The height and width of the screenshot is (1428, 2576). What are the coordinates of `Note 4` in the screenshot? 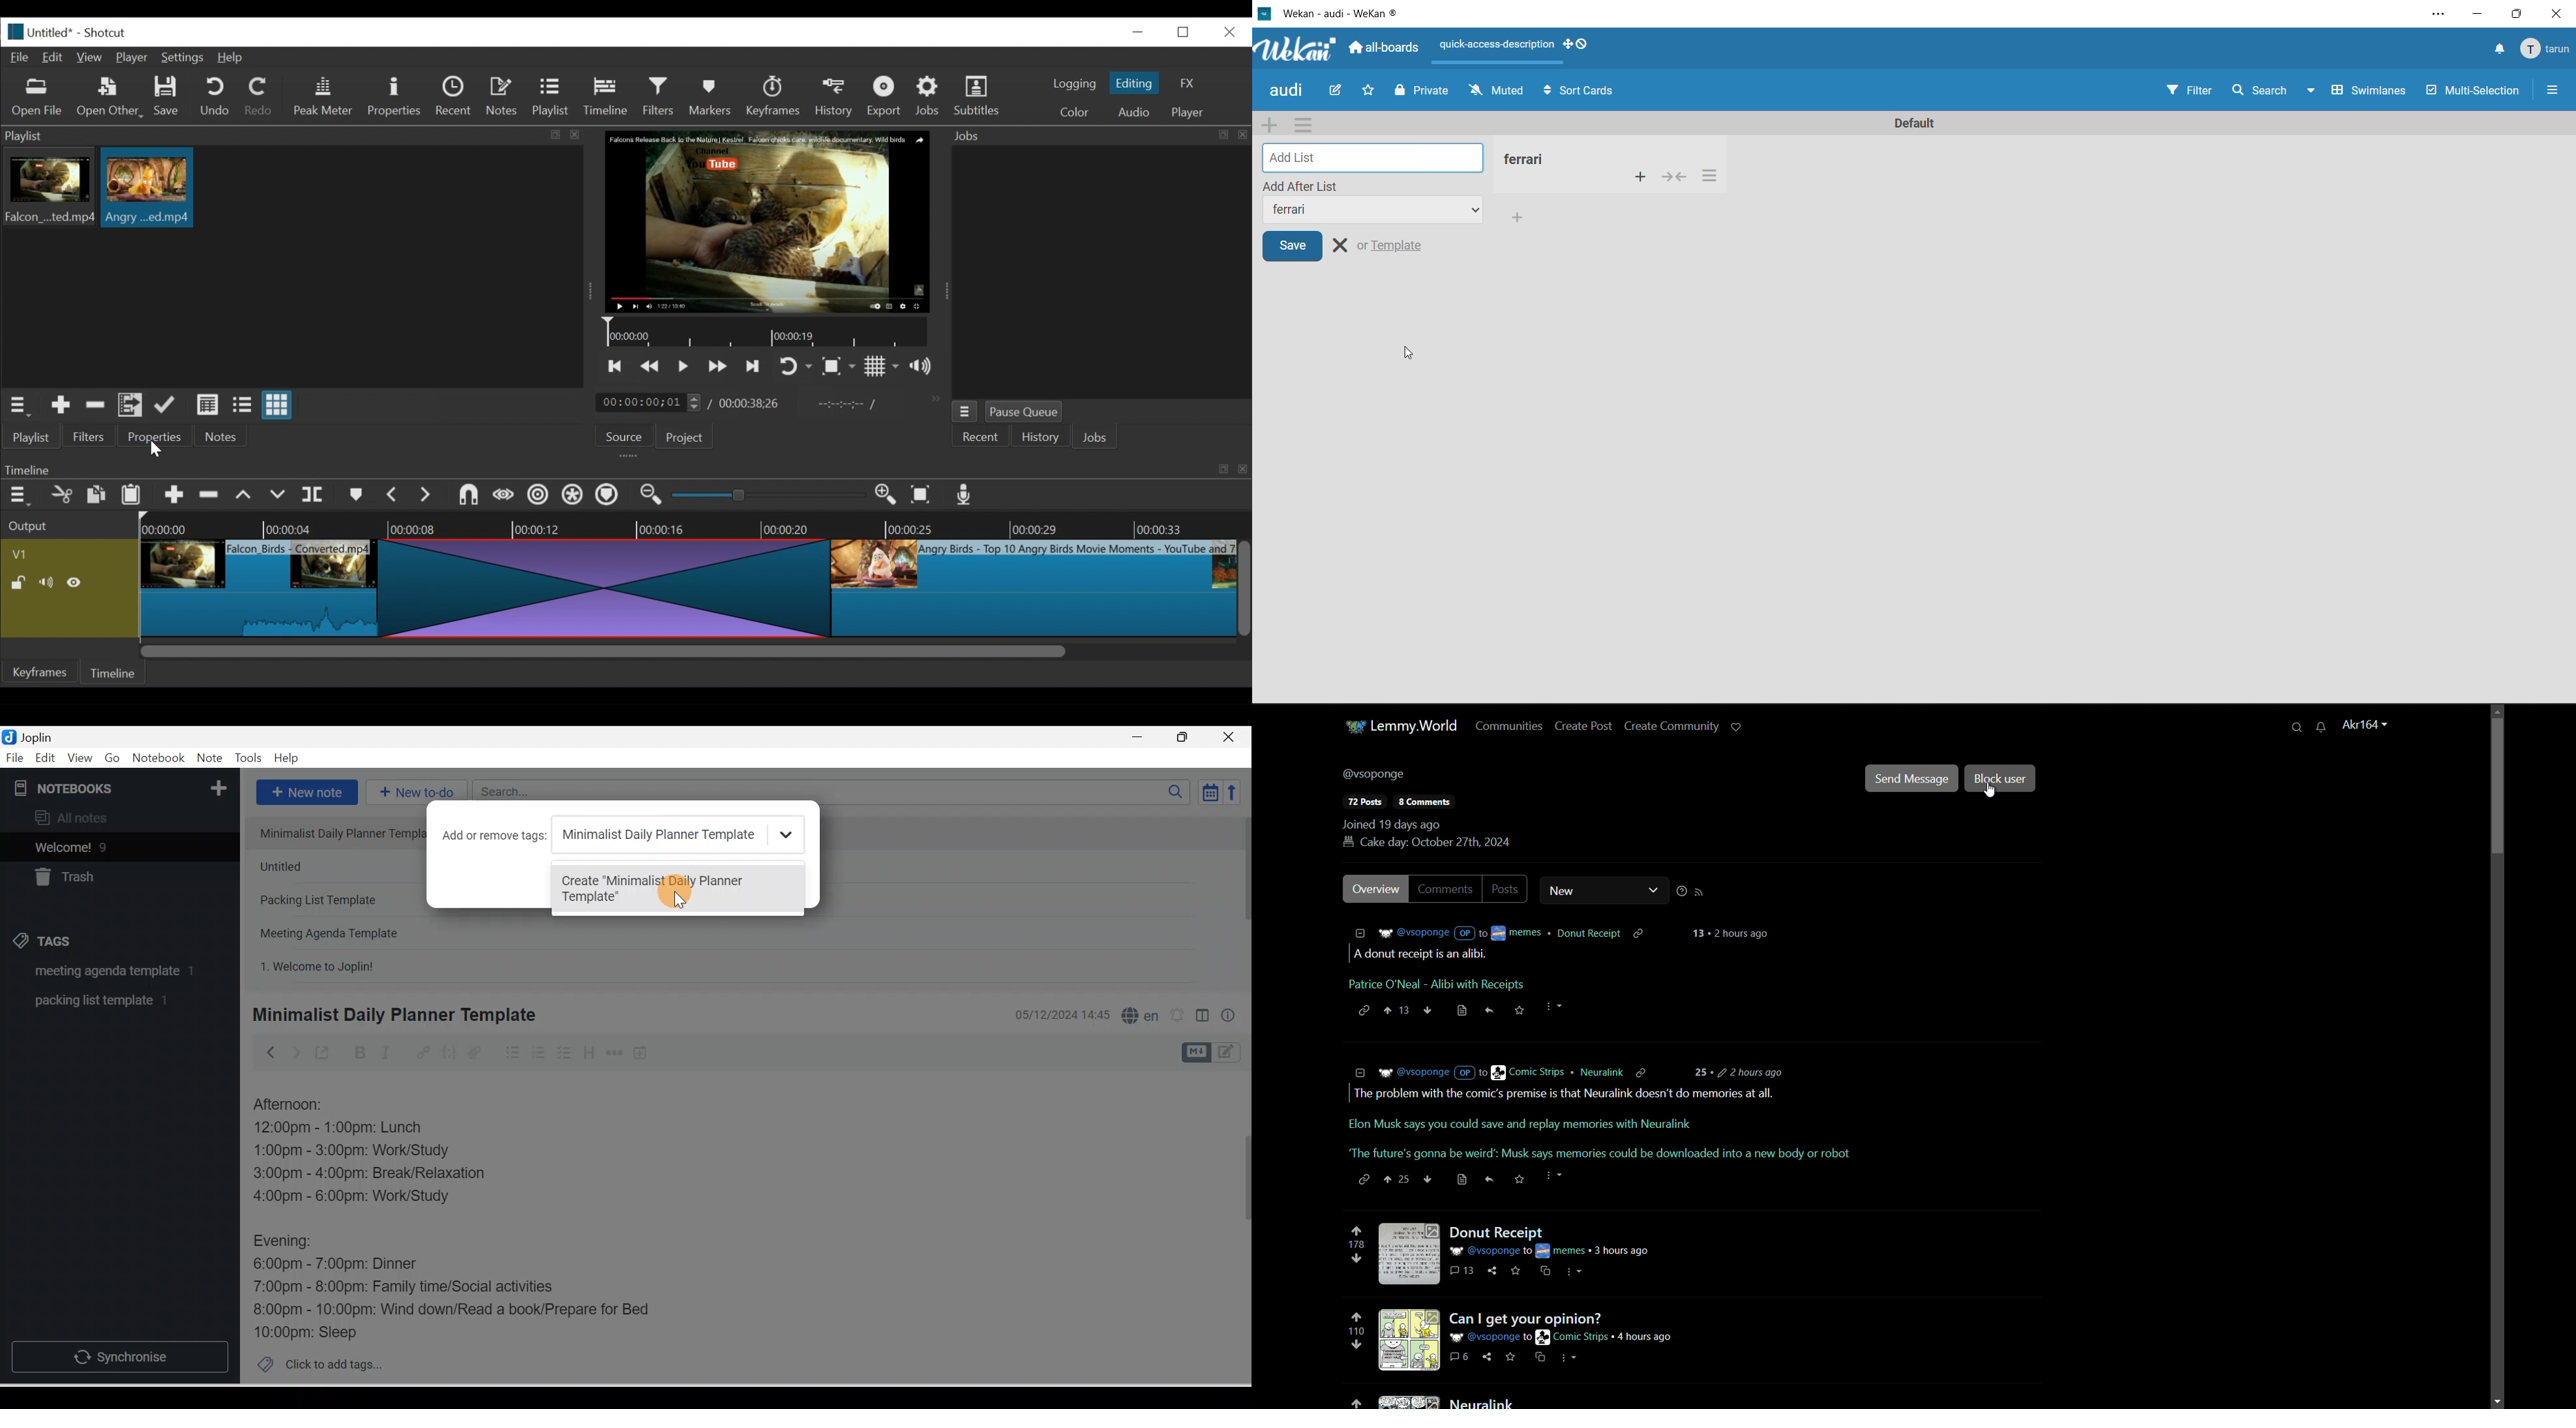 It's located at (347, 930).